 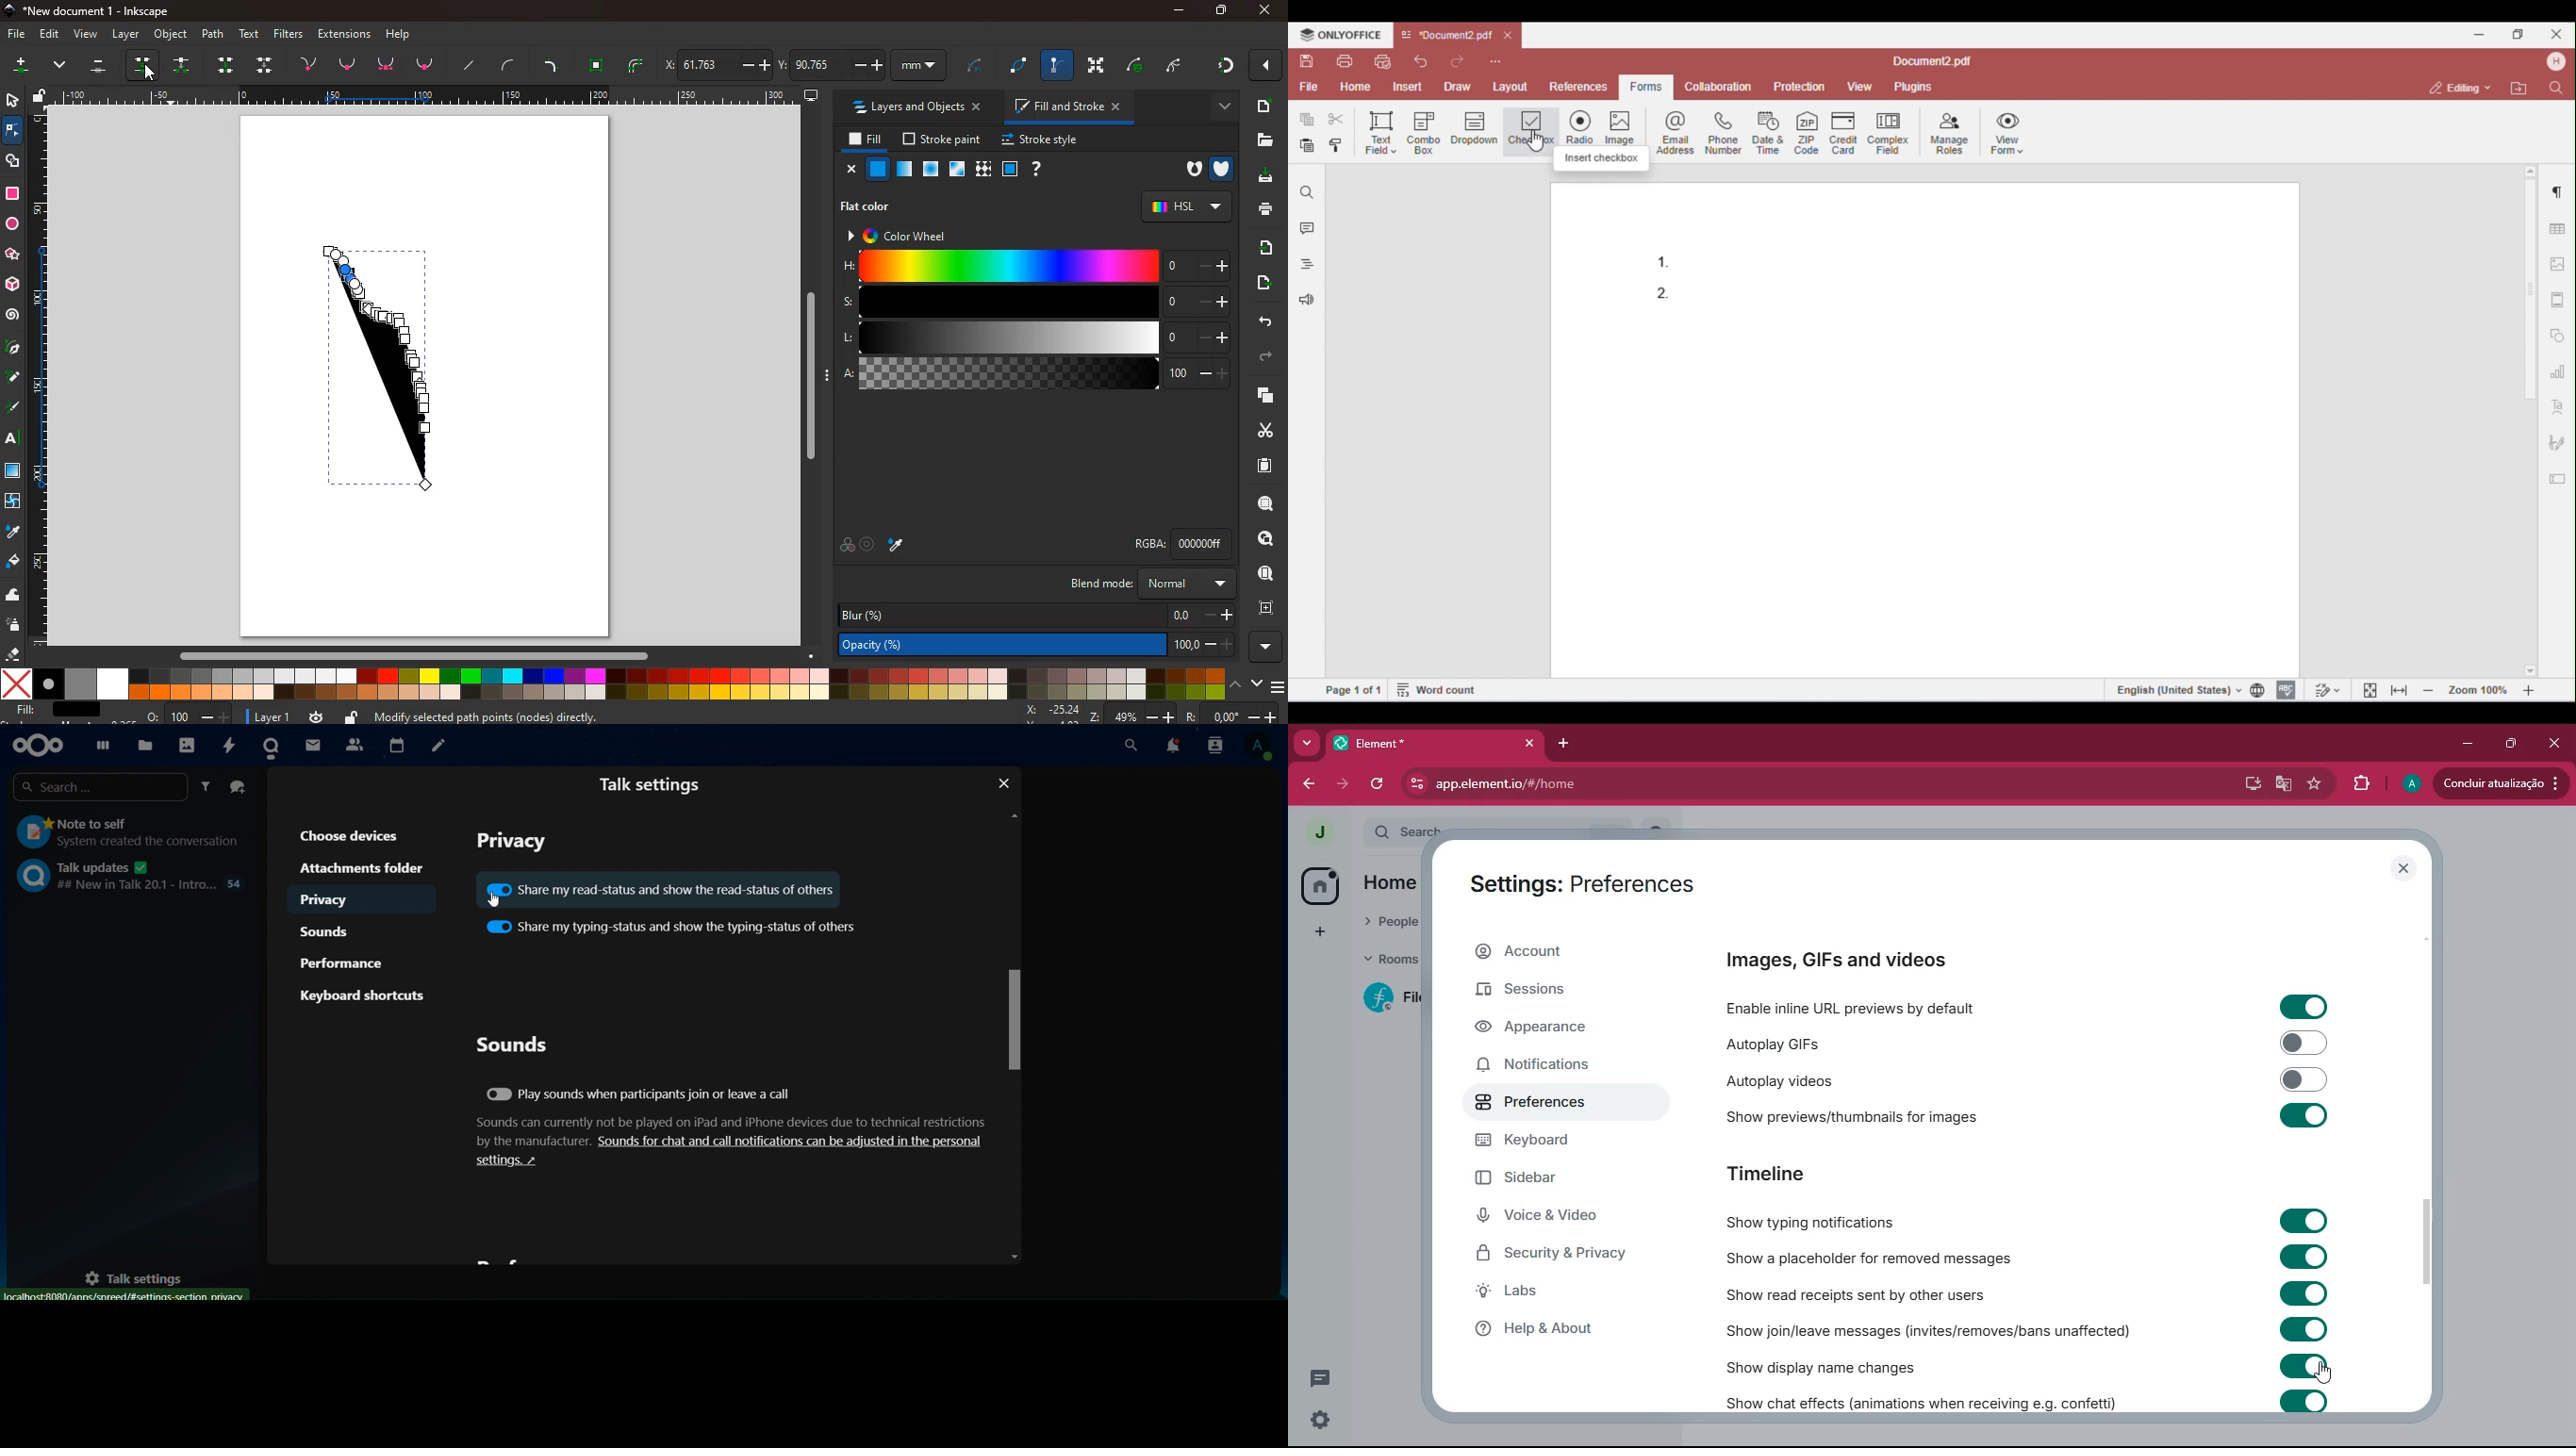 I want to click on description, so click(x=641, y=715).